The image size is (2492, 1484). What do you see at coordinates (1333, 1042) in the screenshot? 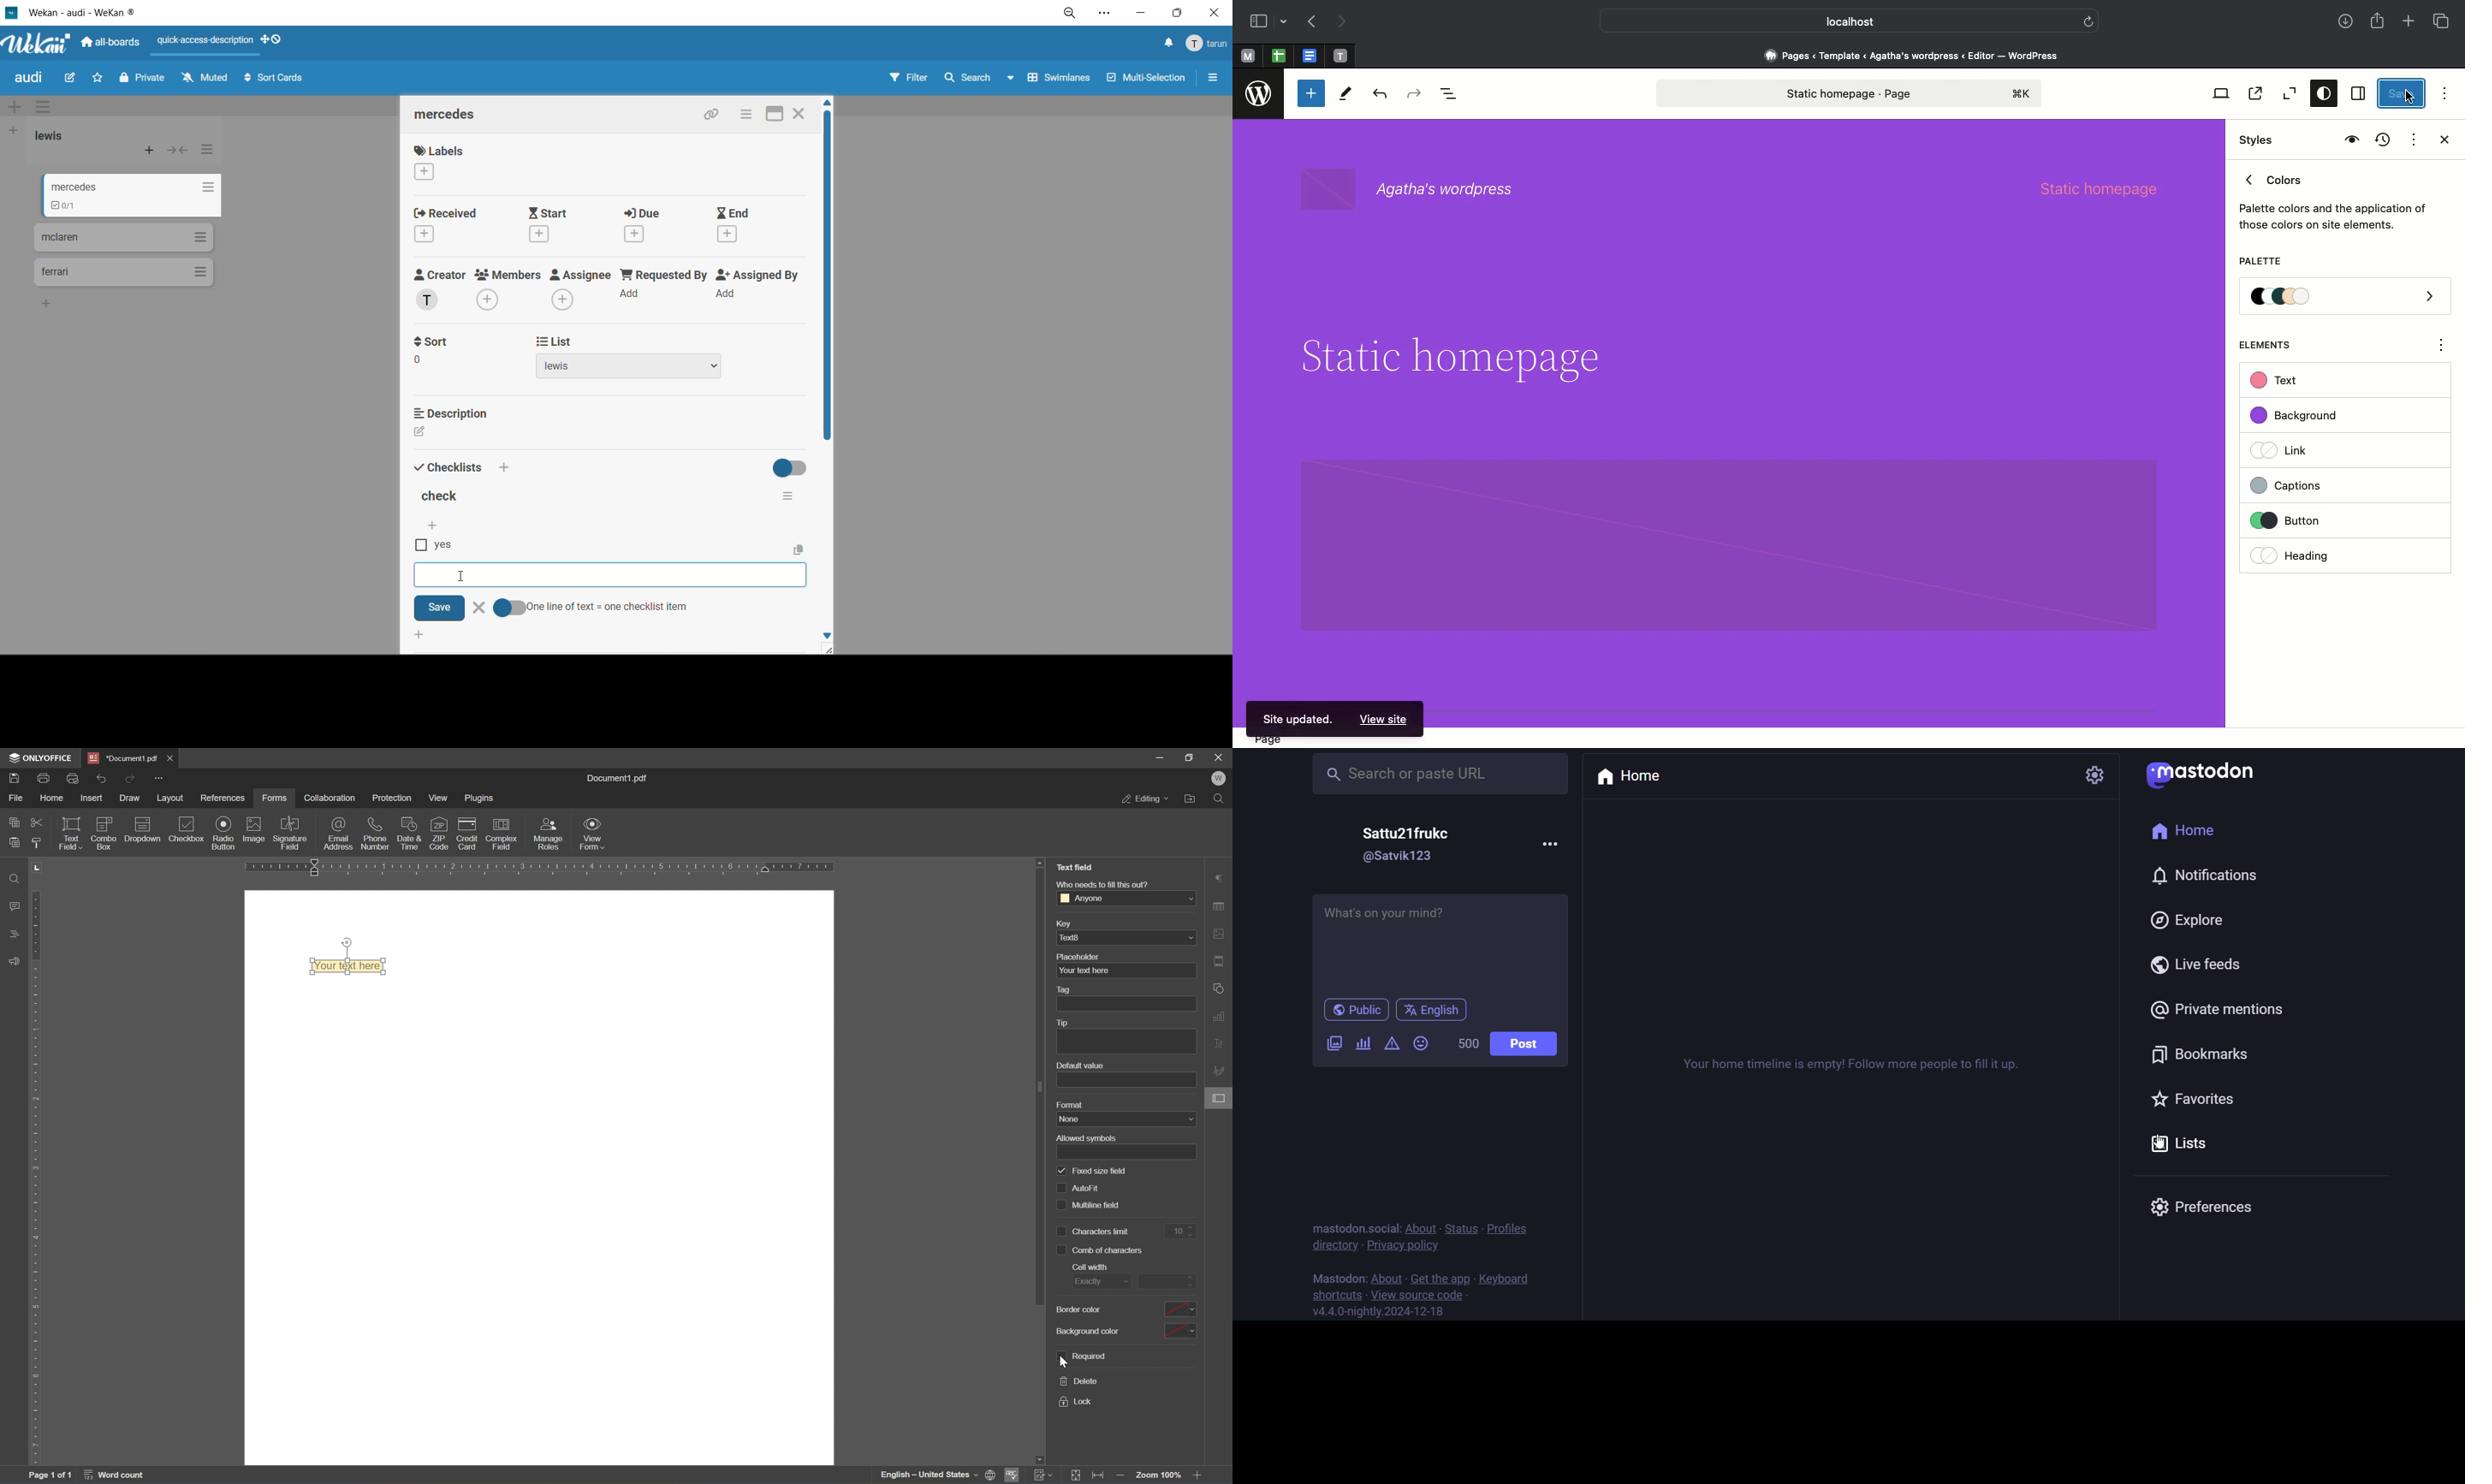
I see `image/video` at bounding box center [1333, 1042].